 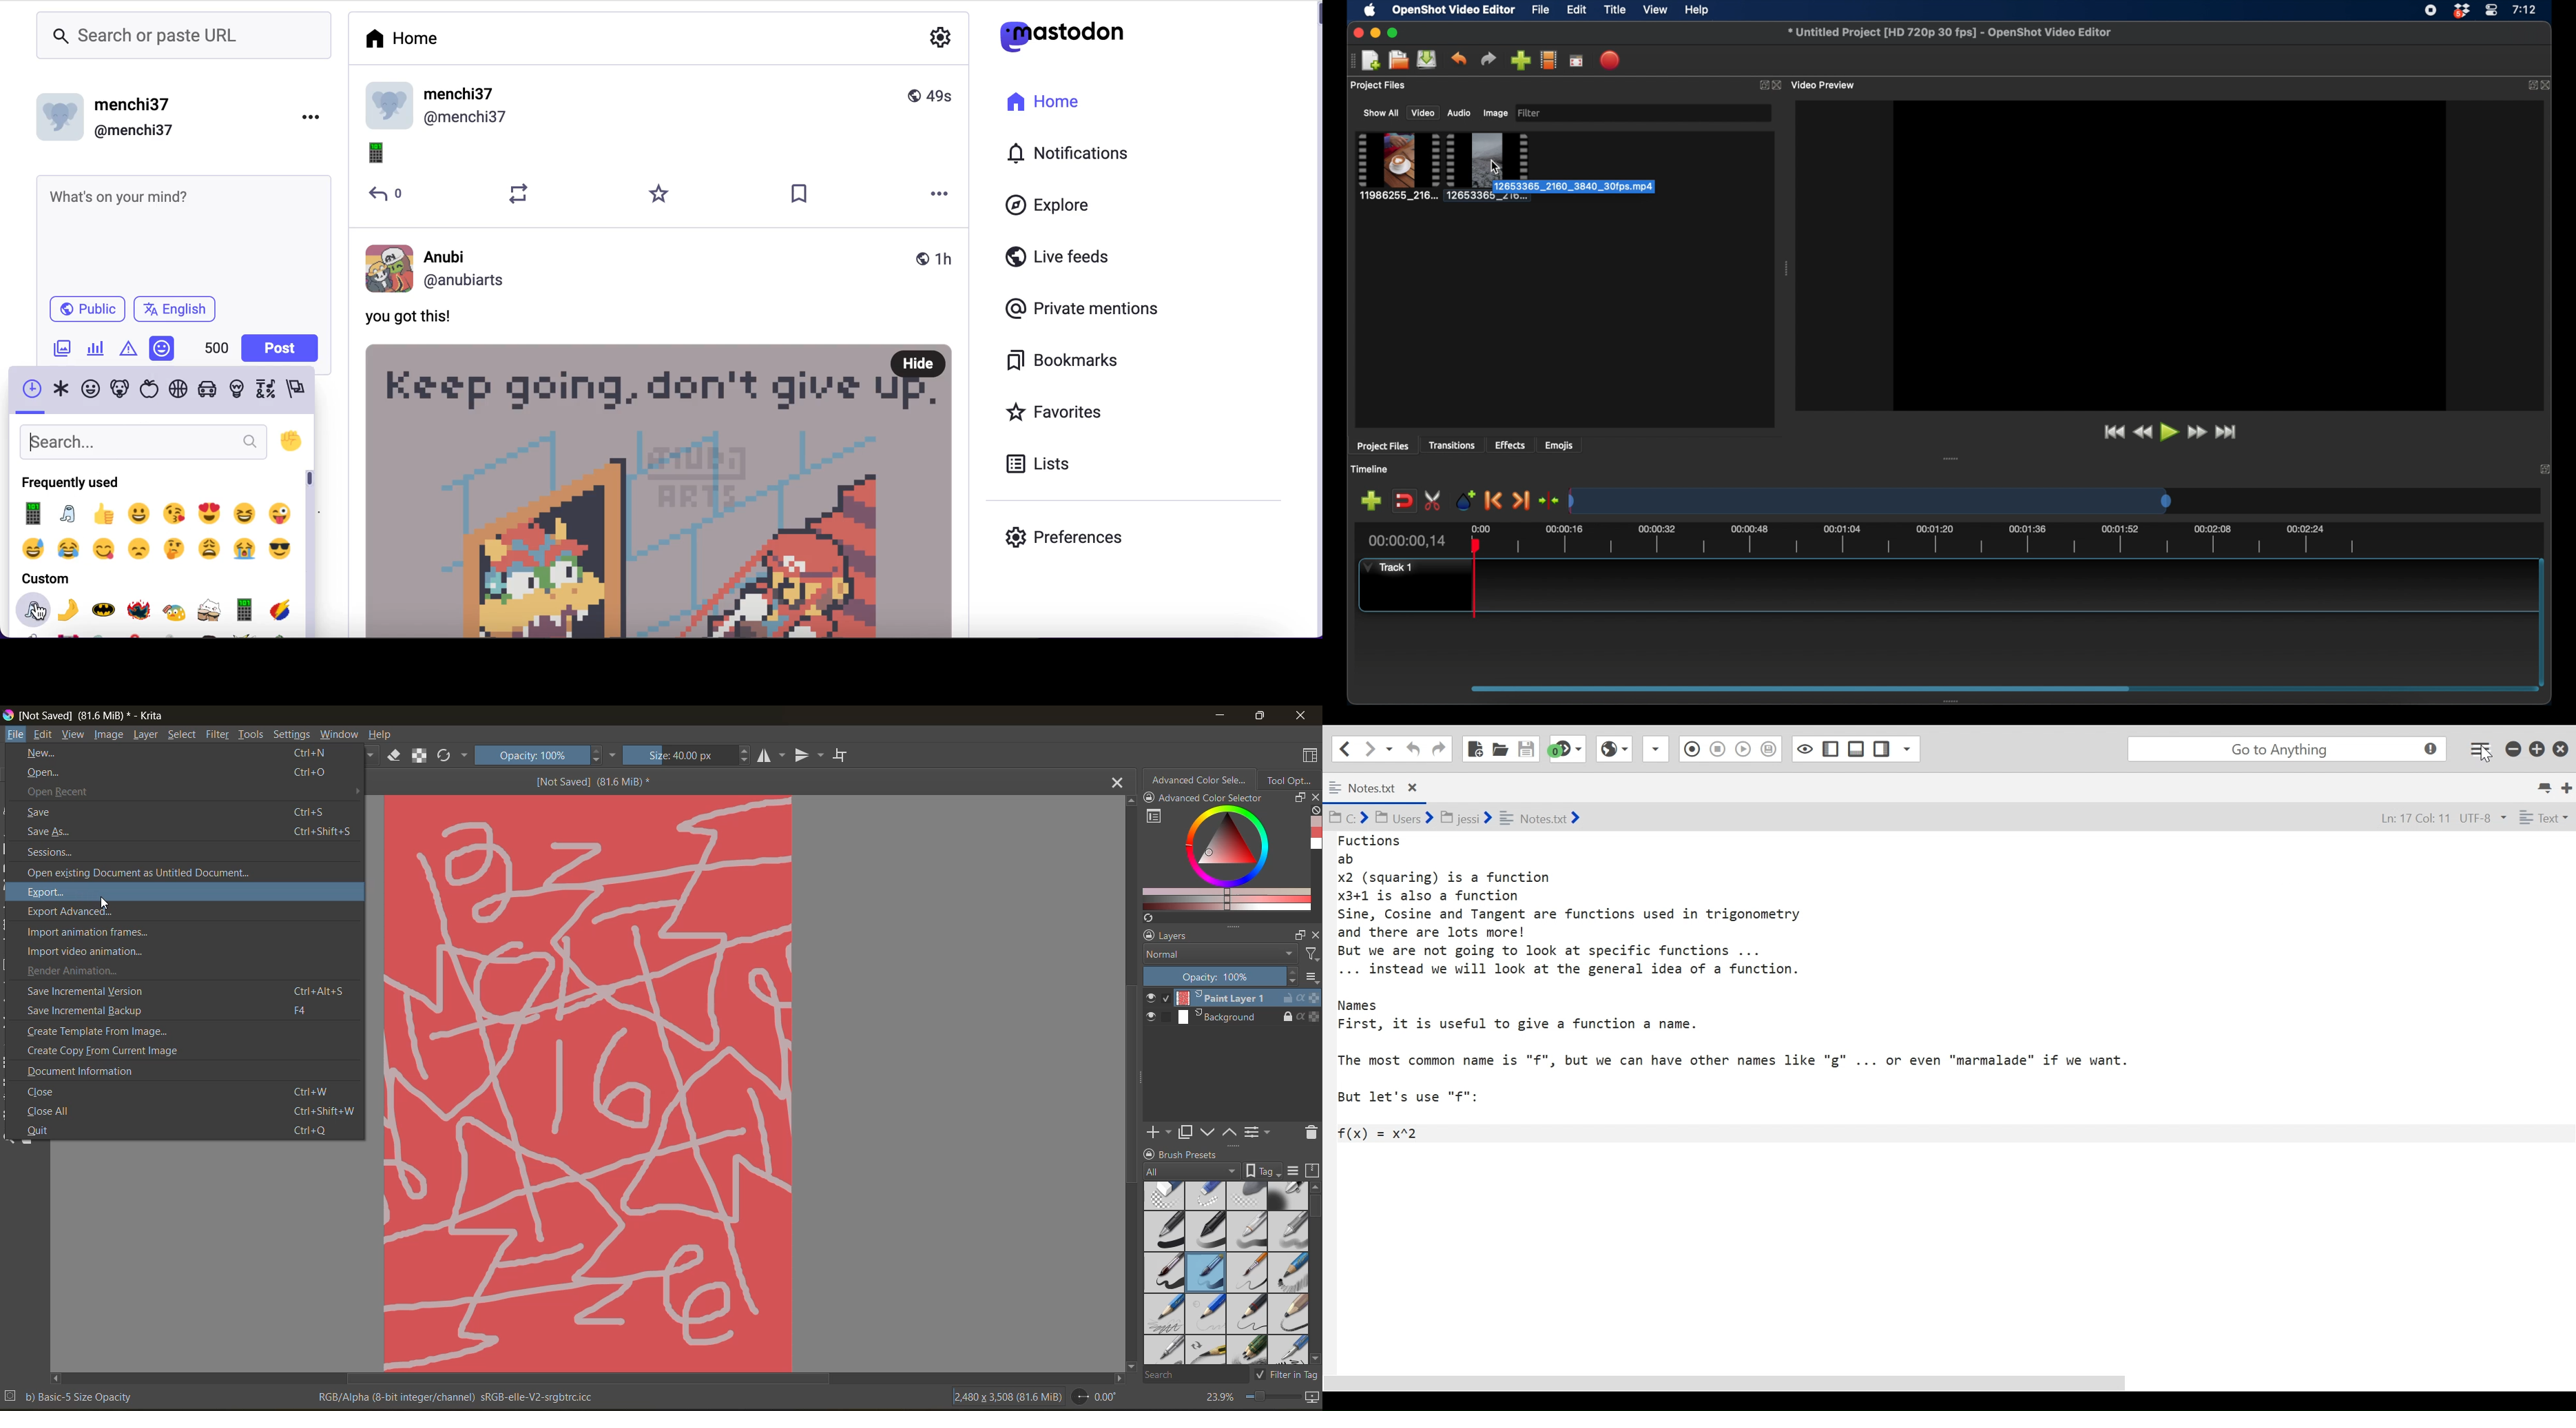 What do you see at coordinates (312, 118) in the screenshot?
I see `options` at bounding box center [312, 118].